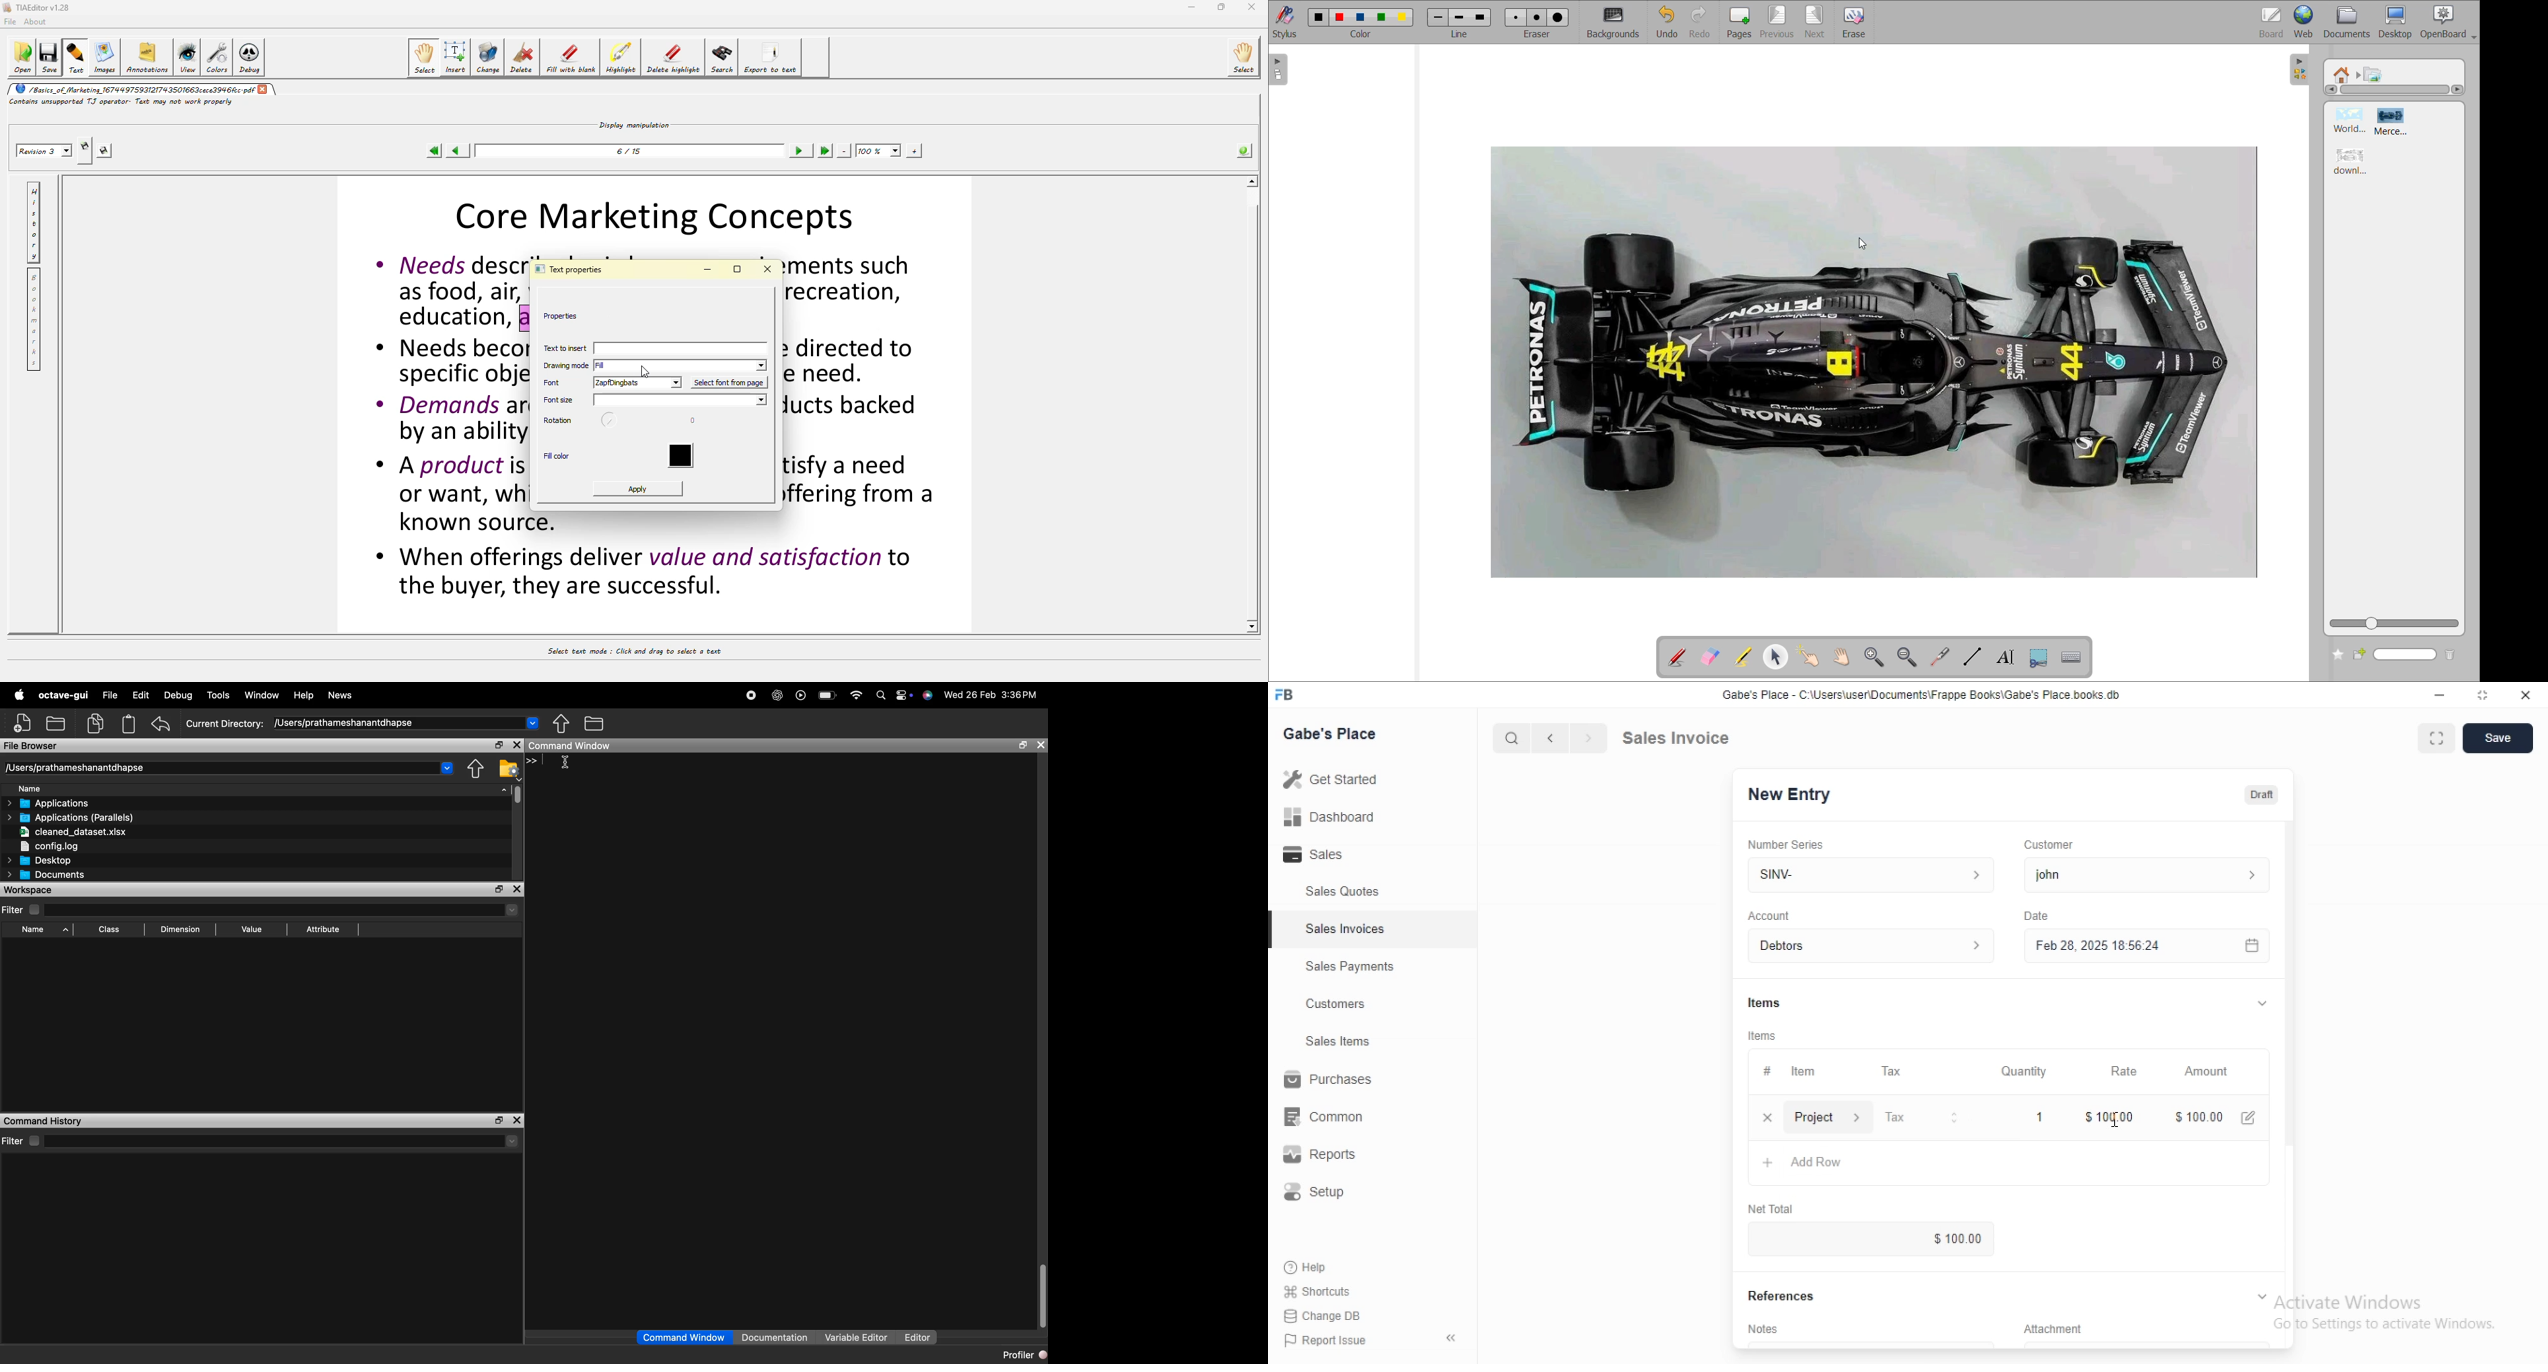  I want to click on Gabe's Place - C \Wsers\usenDocuments\Frappe Books\Gabe's Place books db, so click(1926, 698).